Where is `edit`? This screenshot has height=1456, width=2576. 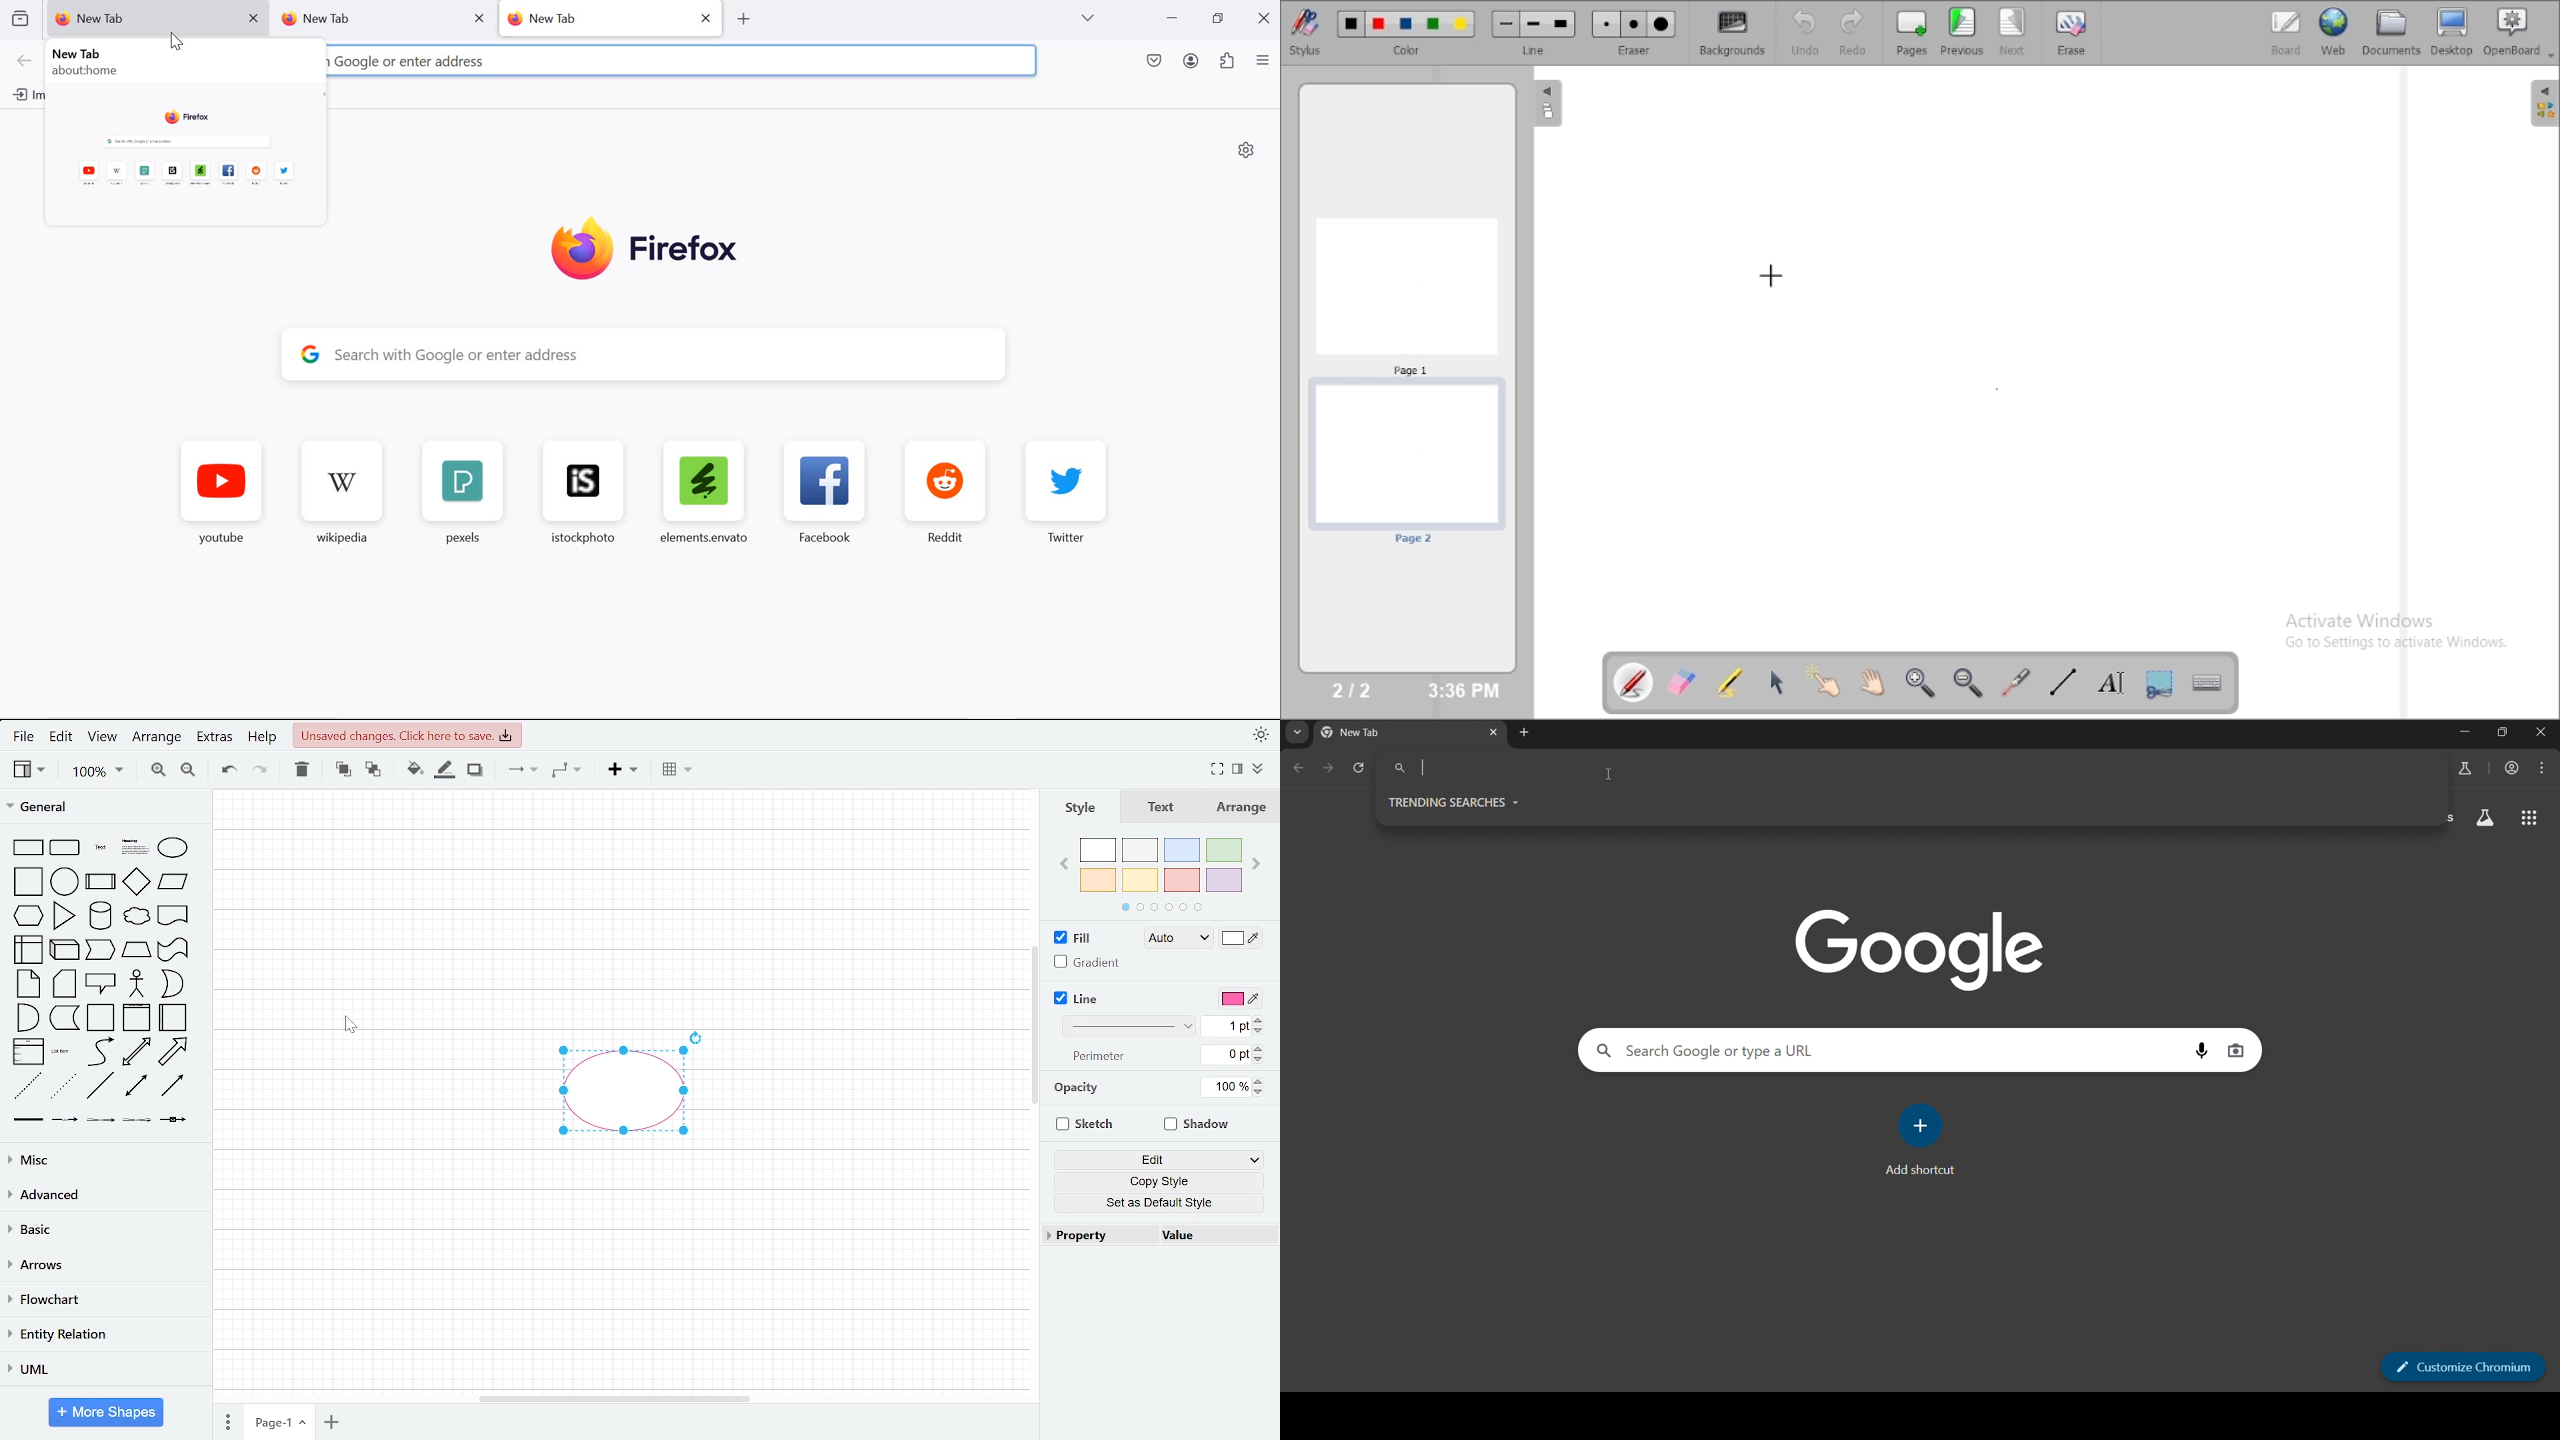
edit is located at coordinates (62, 739).